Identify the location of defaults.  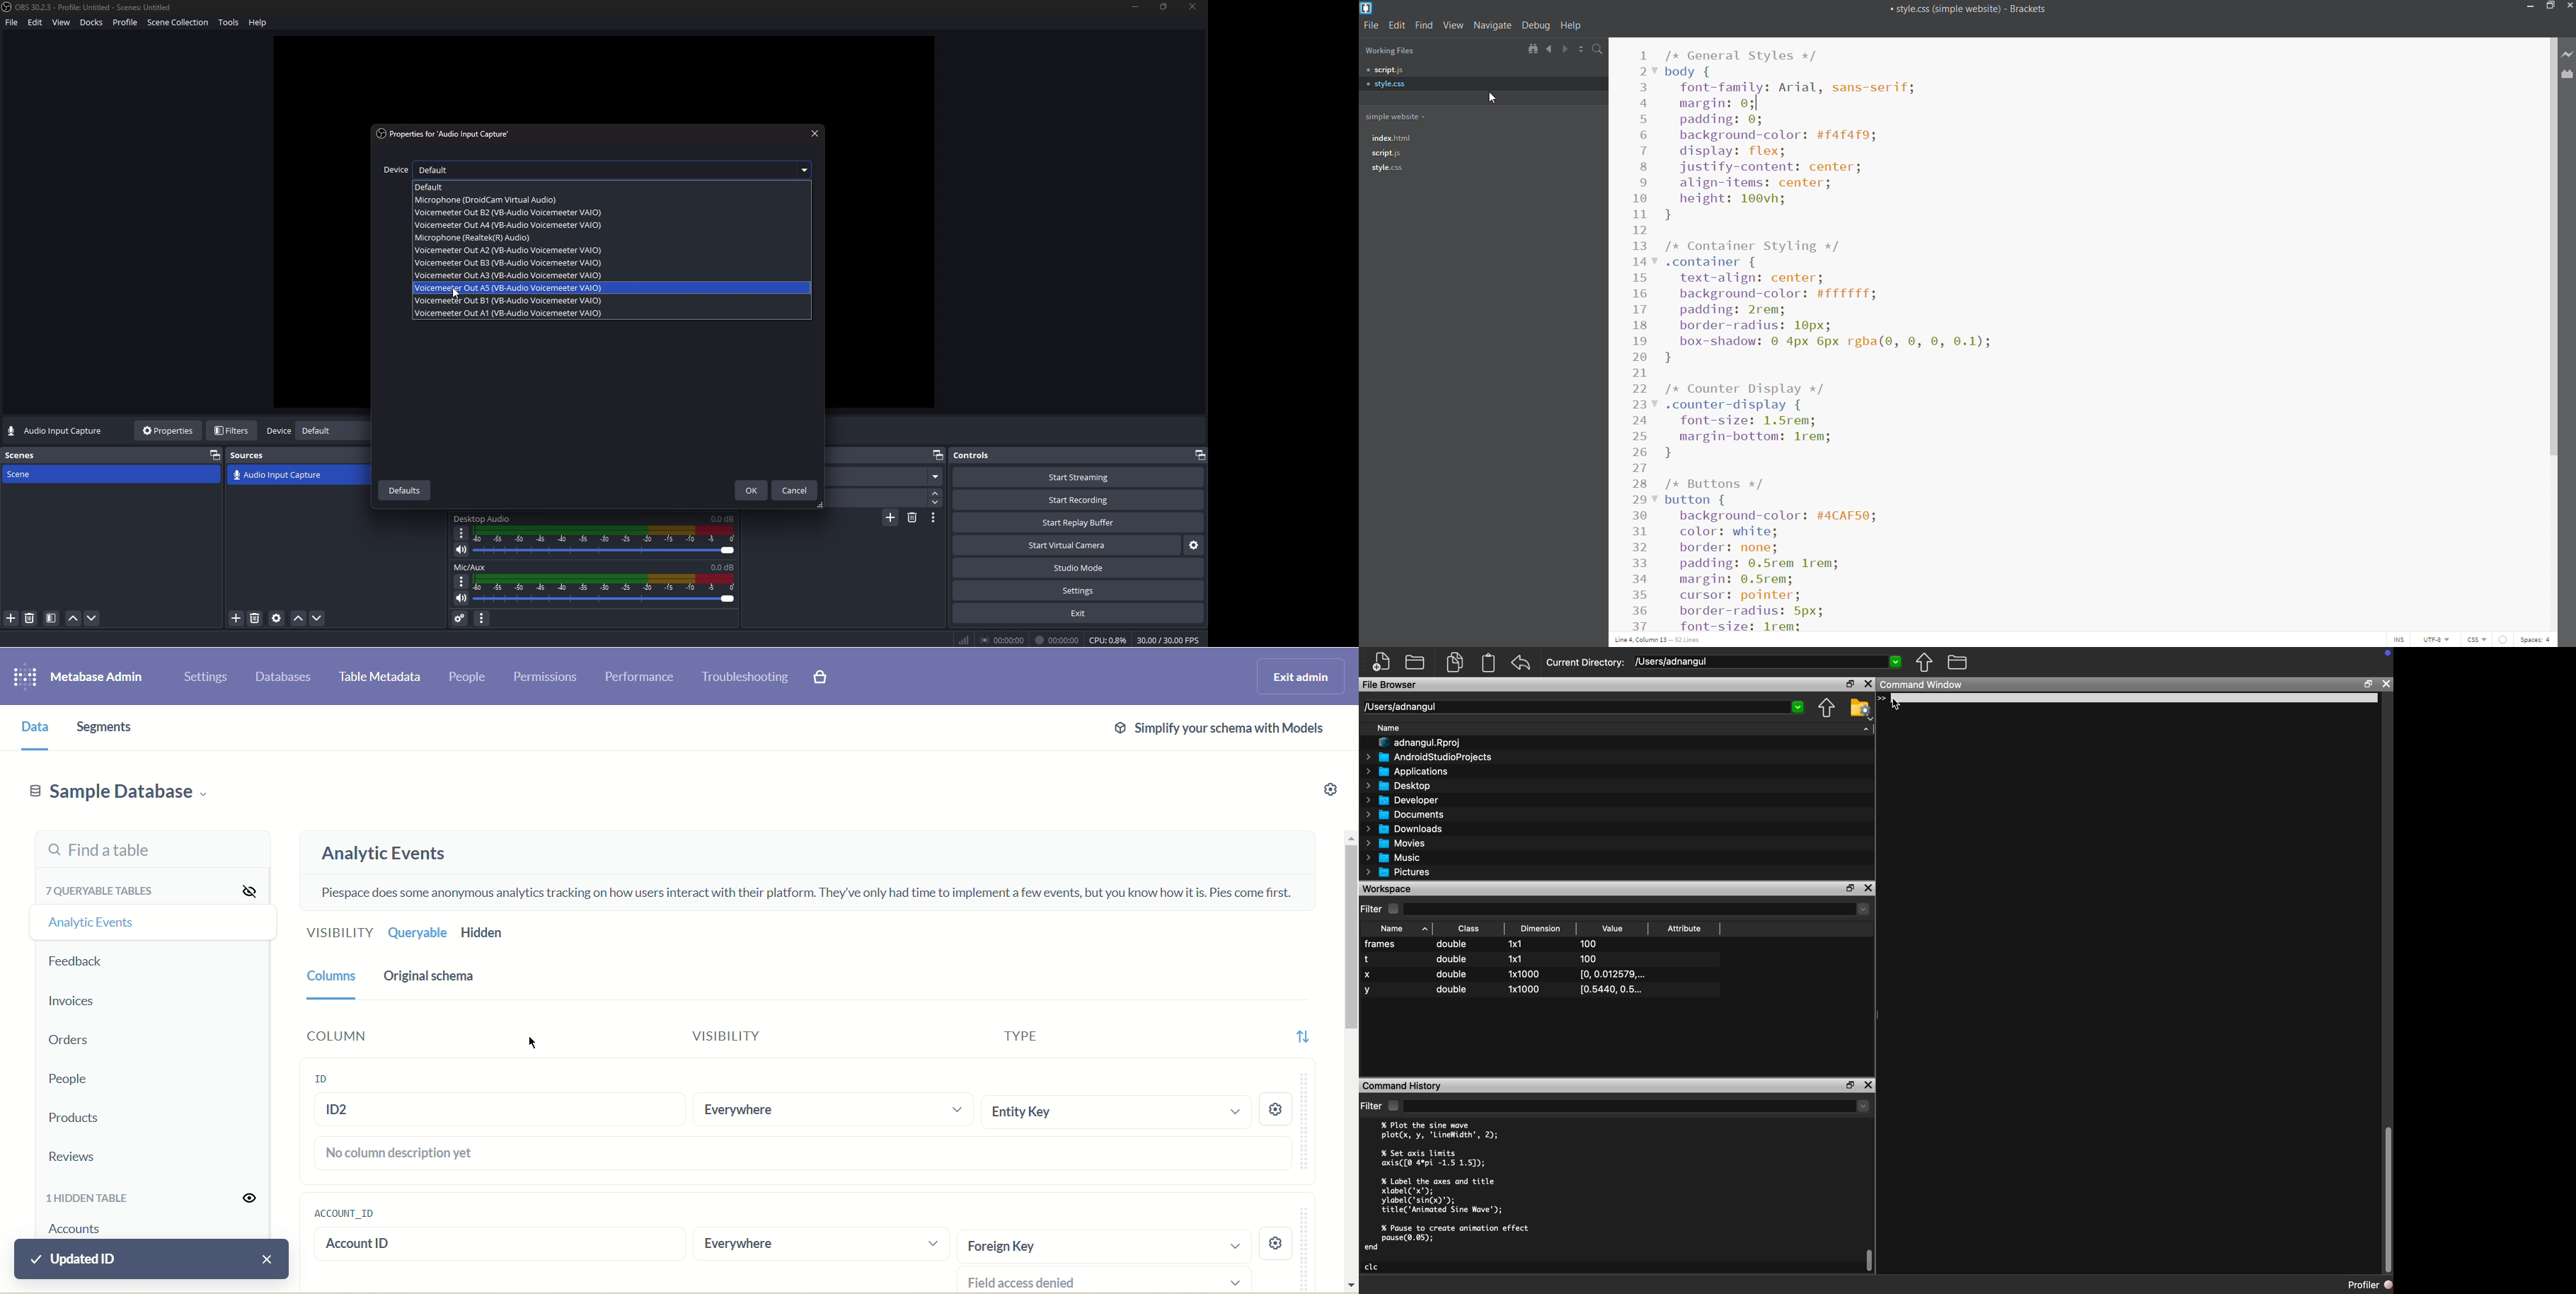
(405, 490).